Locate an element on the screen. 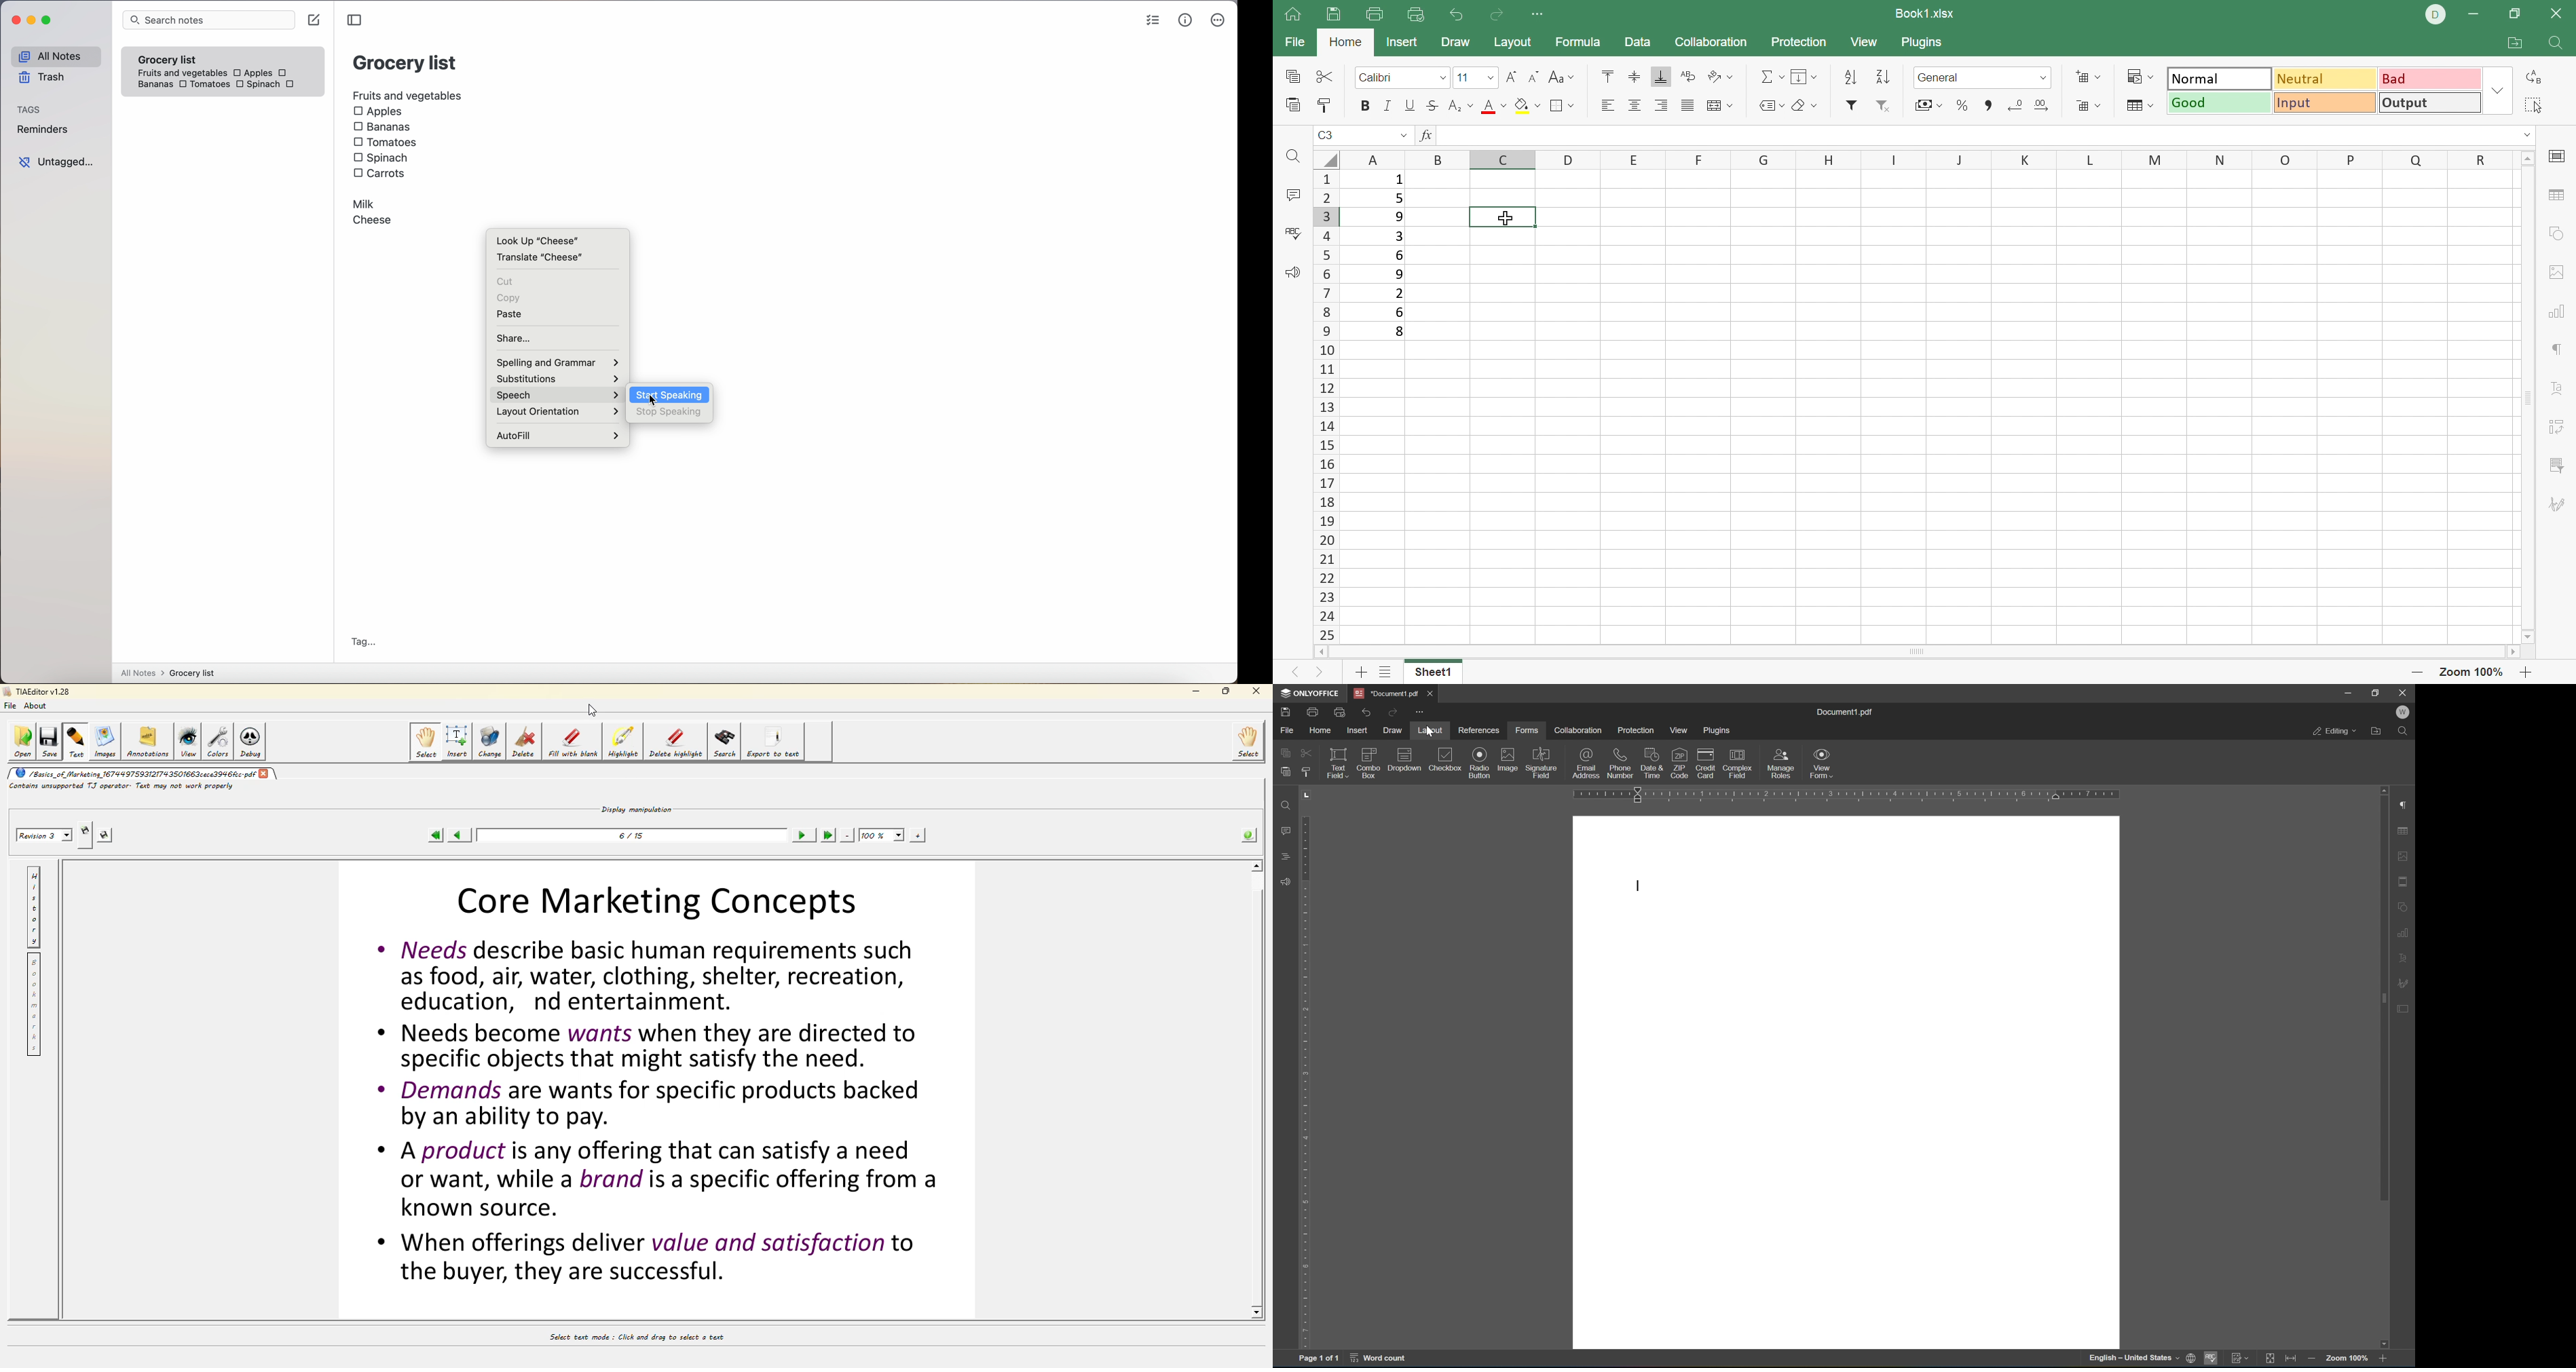 The image size is (2576, 1372). image settings is located at coordinates (2404, 858).